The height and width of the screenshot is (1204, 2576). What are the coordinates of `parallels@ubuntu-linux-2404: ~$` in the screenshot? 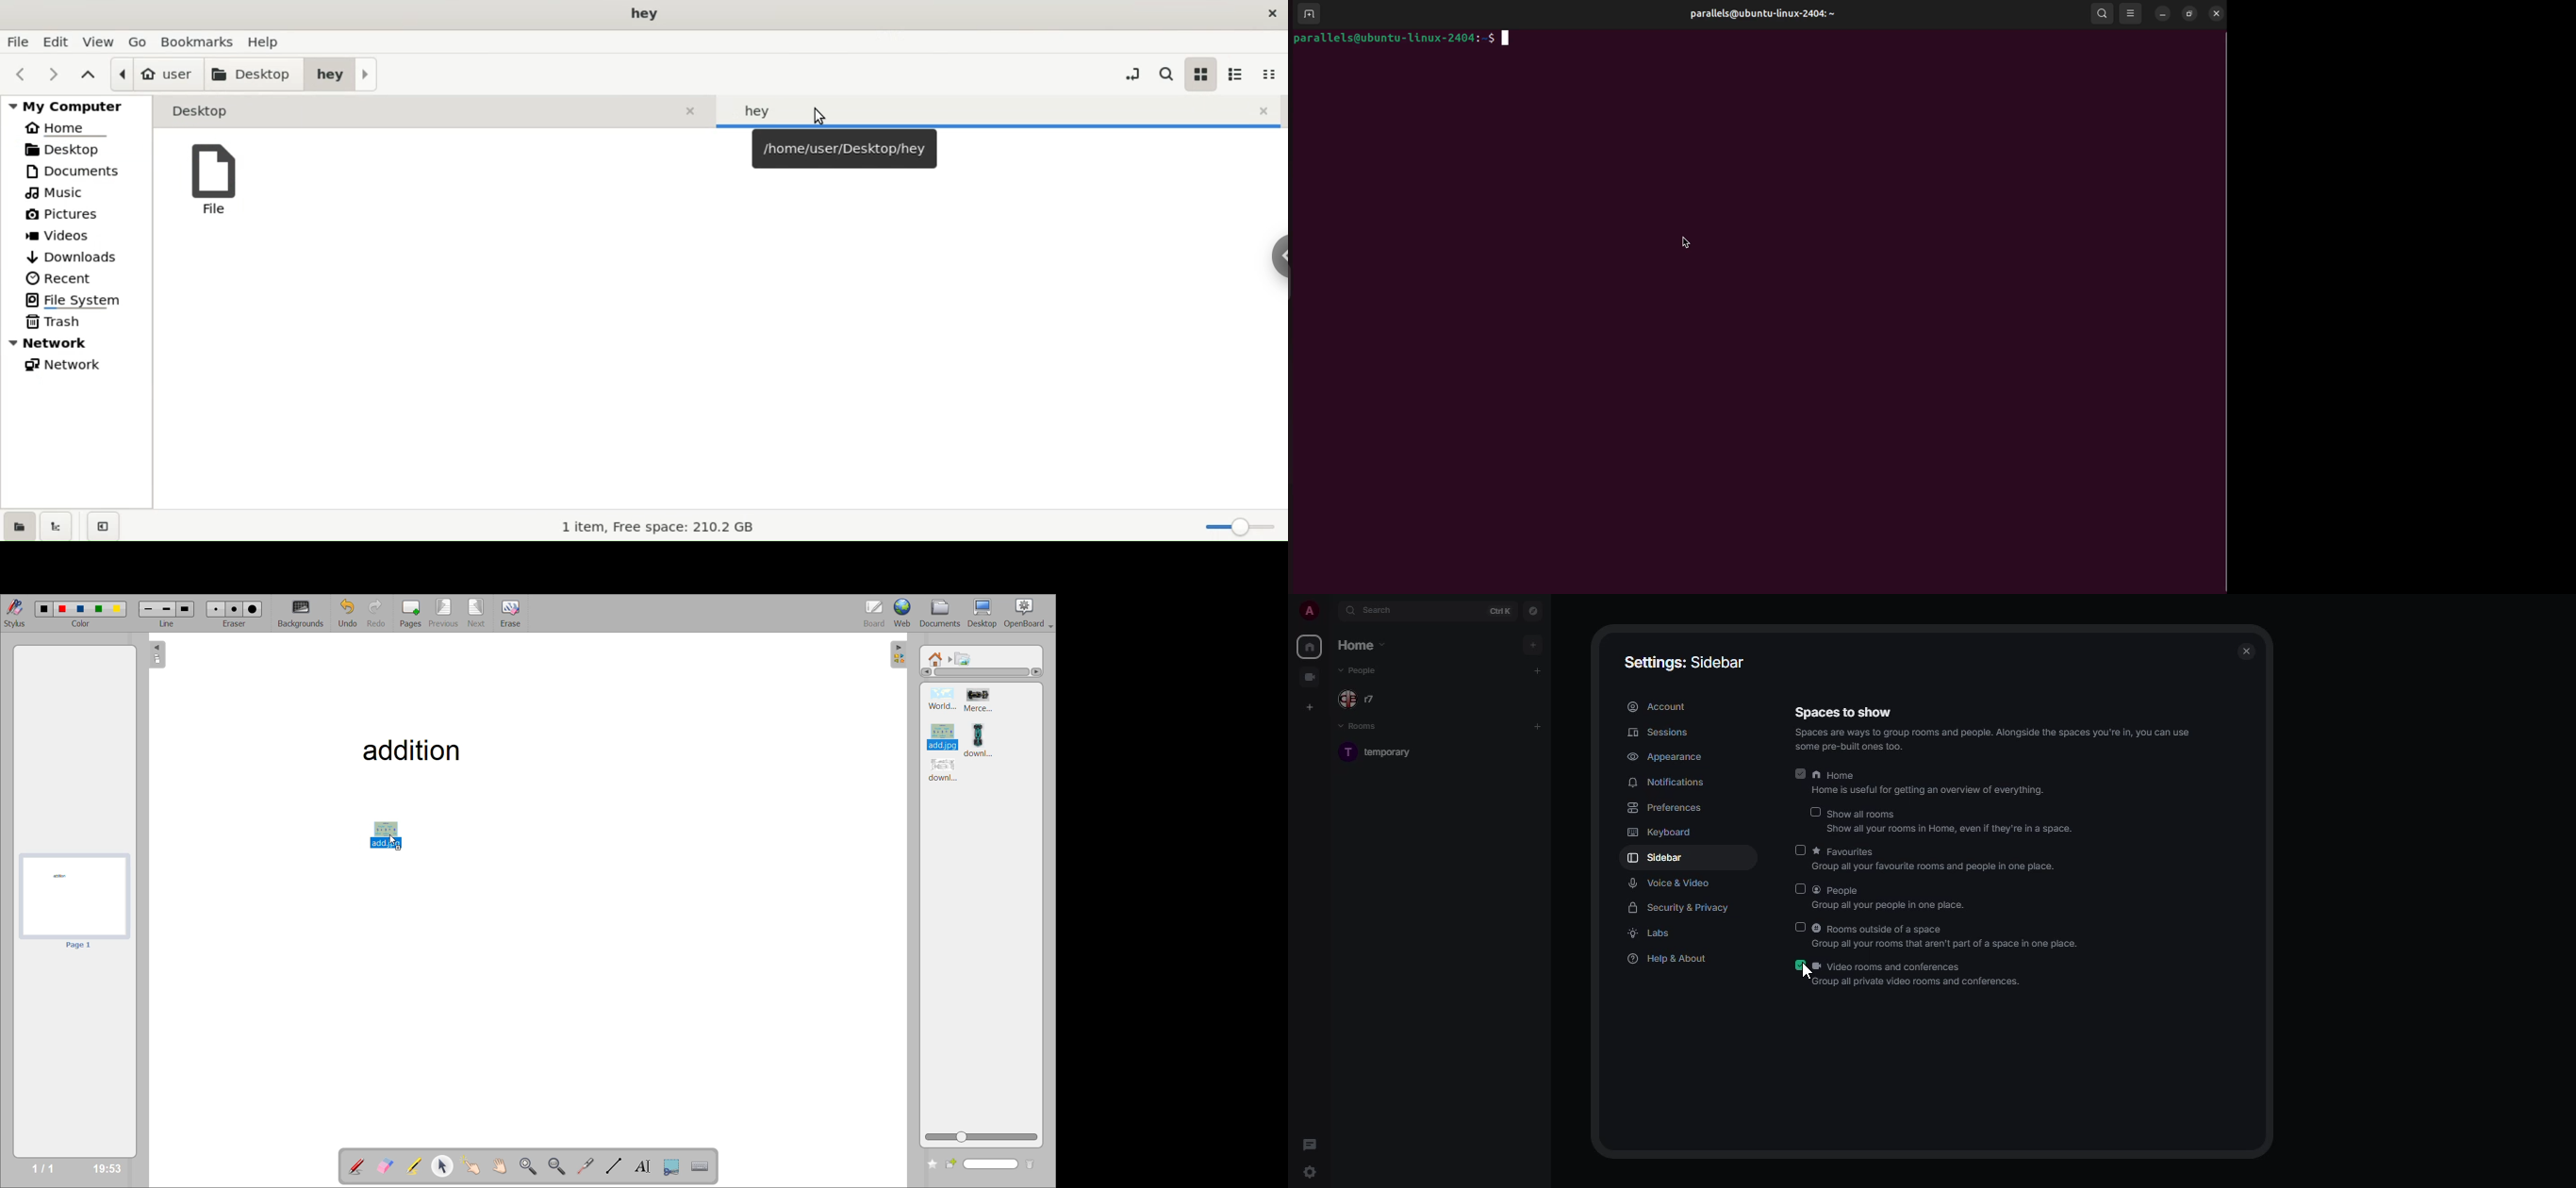 It's located at (1403, 41).